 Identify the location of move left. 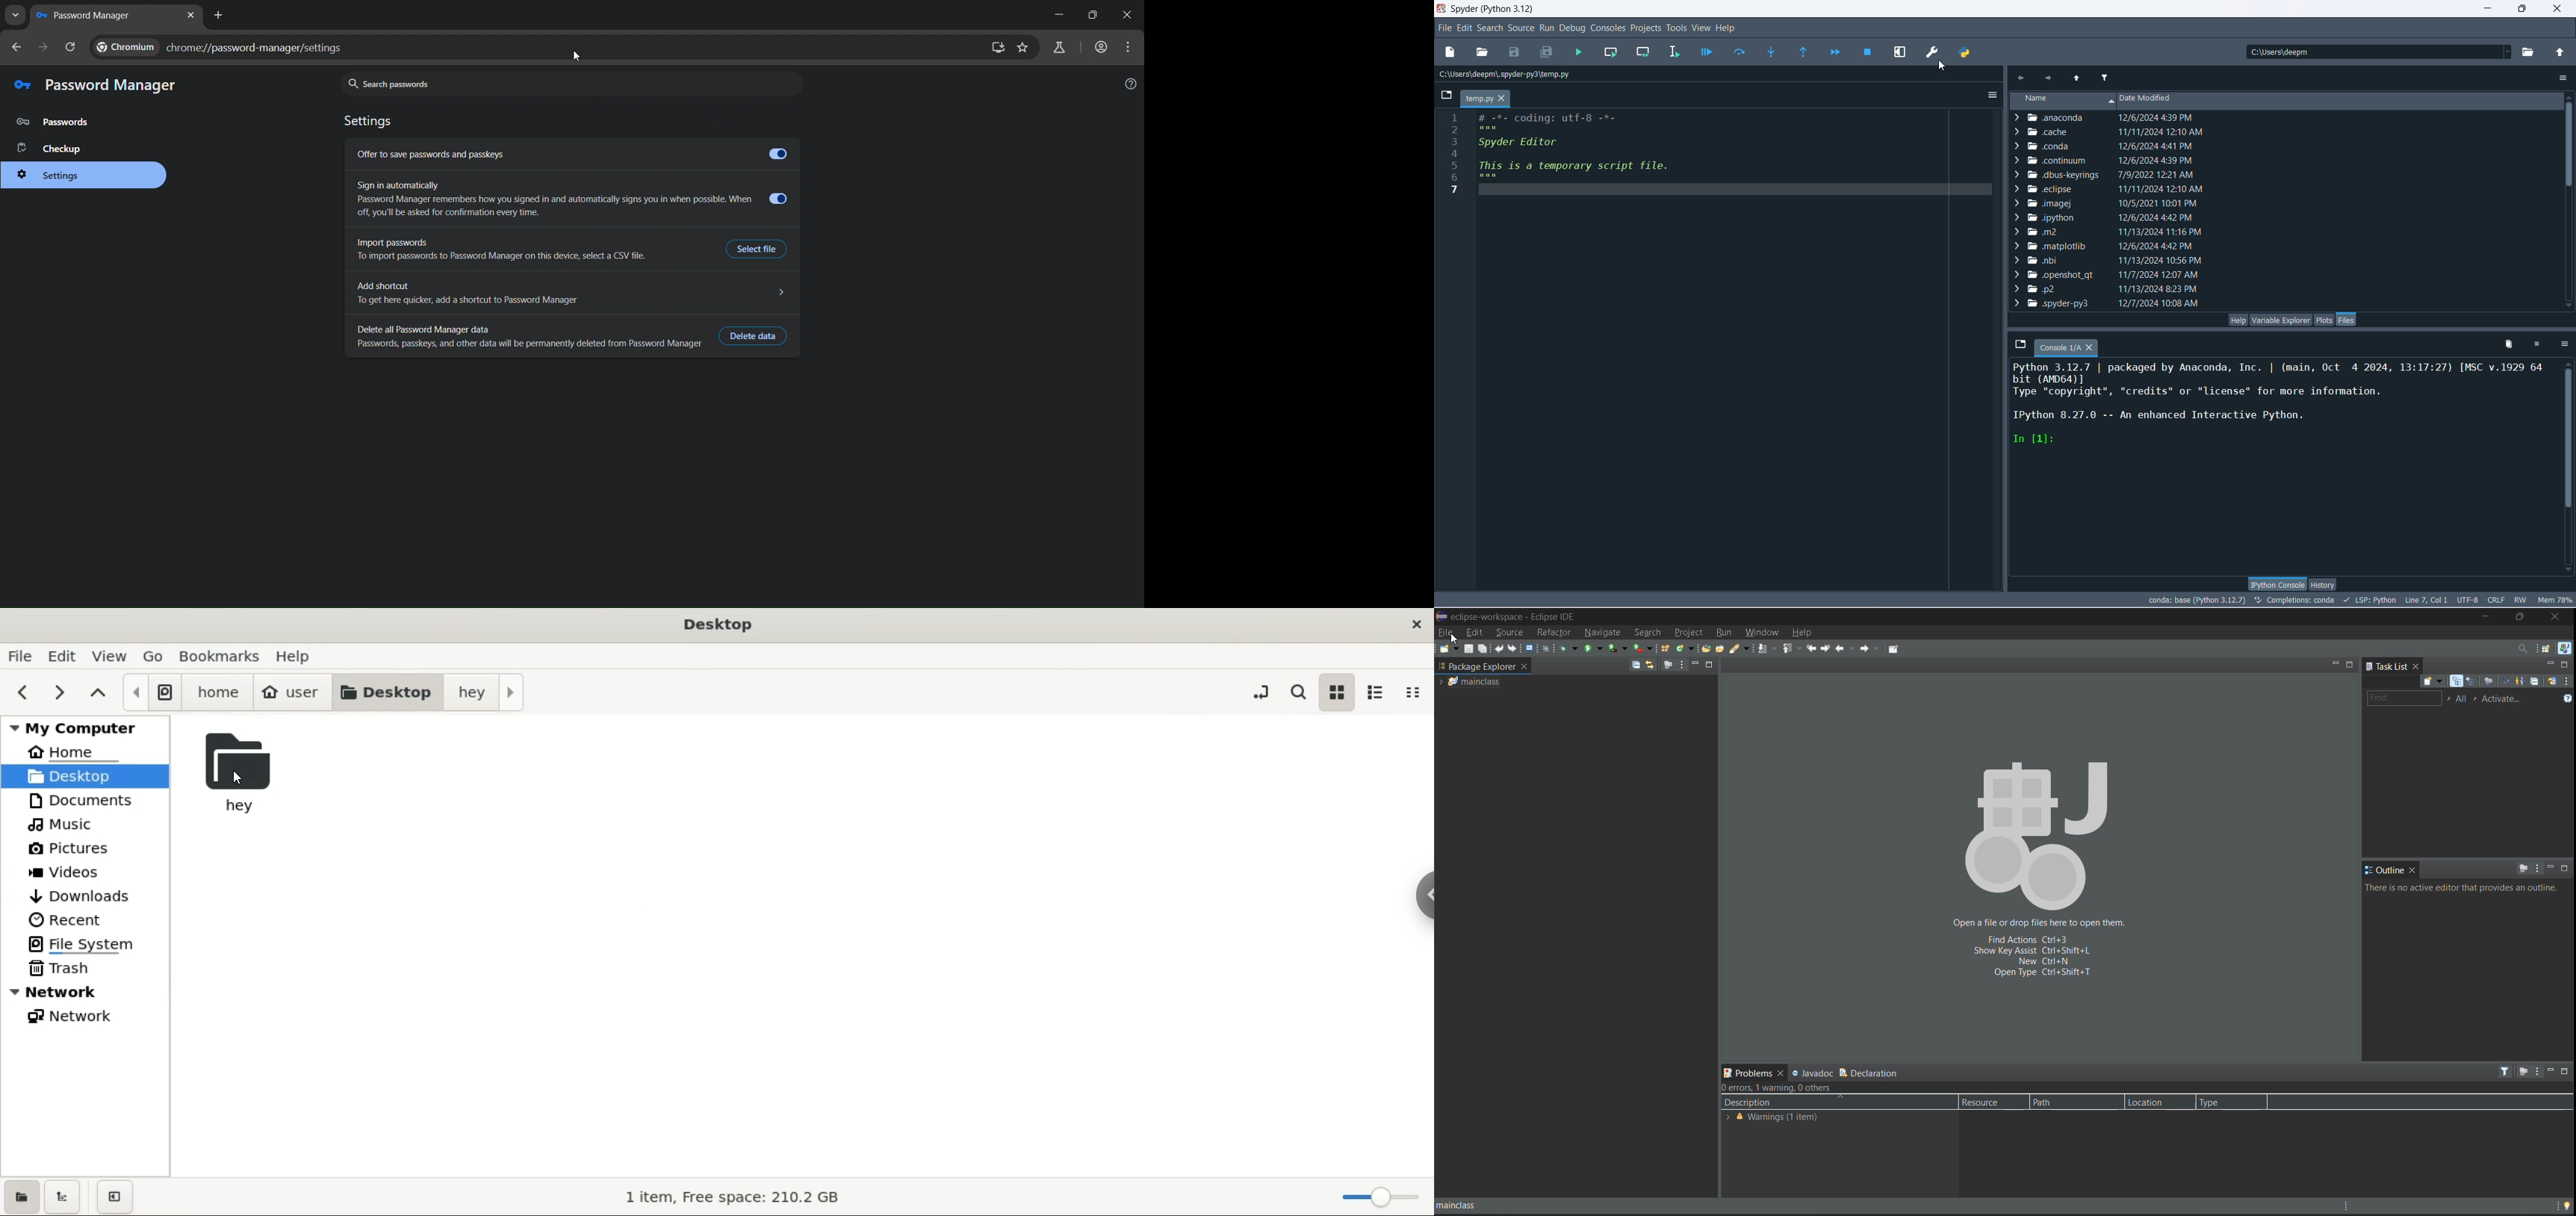
(2050, 78).